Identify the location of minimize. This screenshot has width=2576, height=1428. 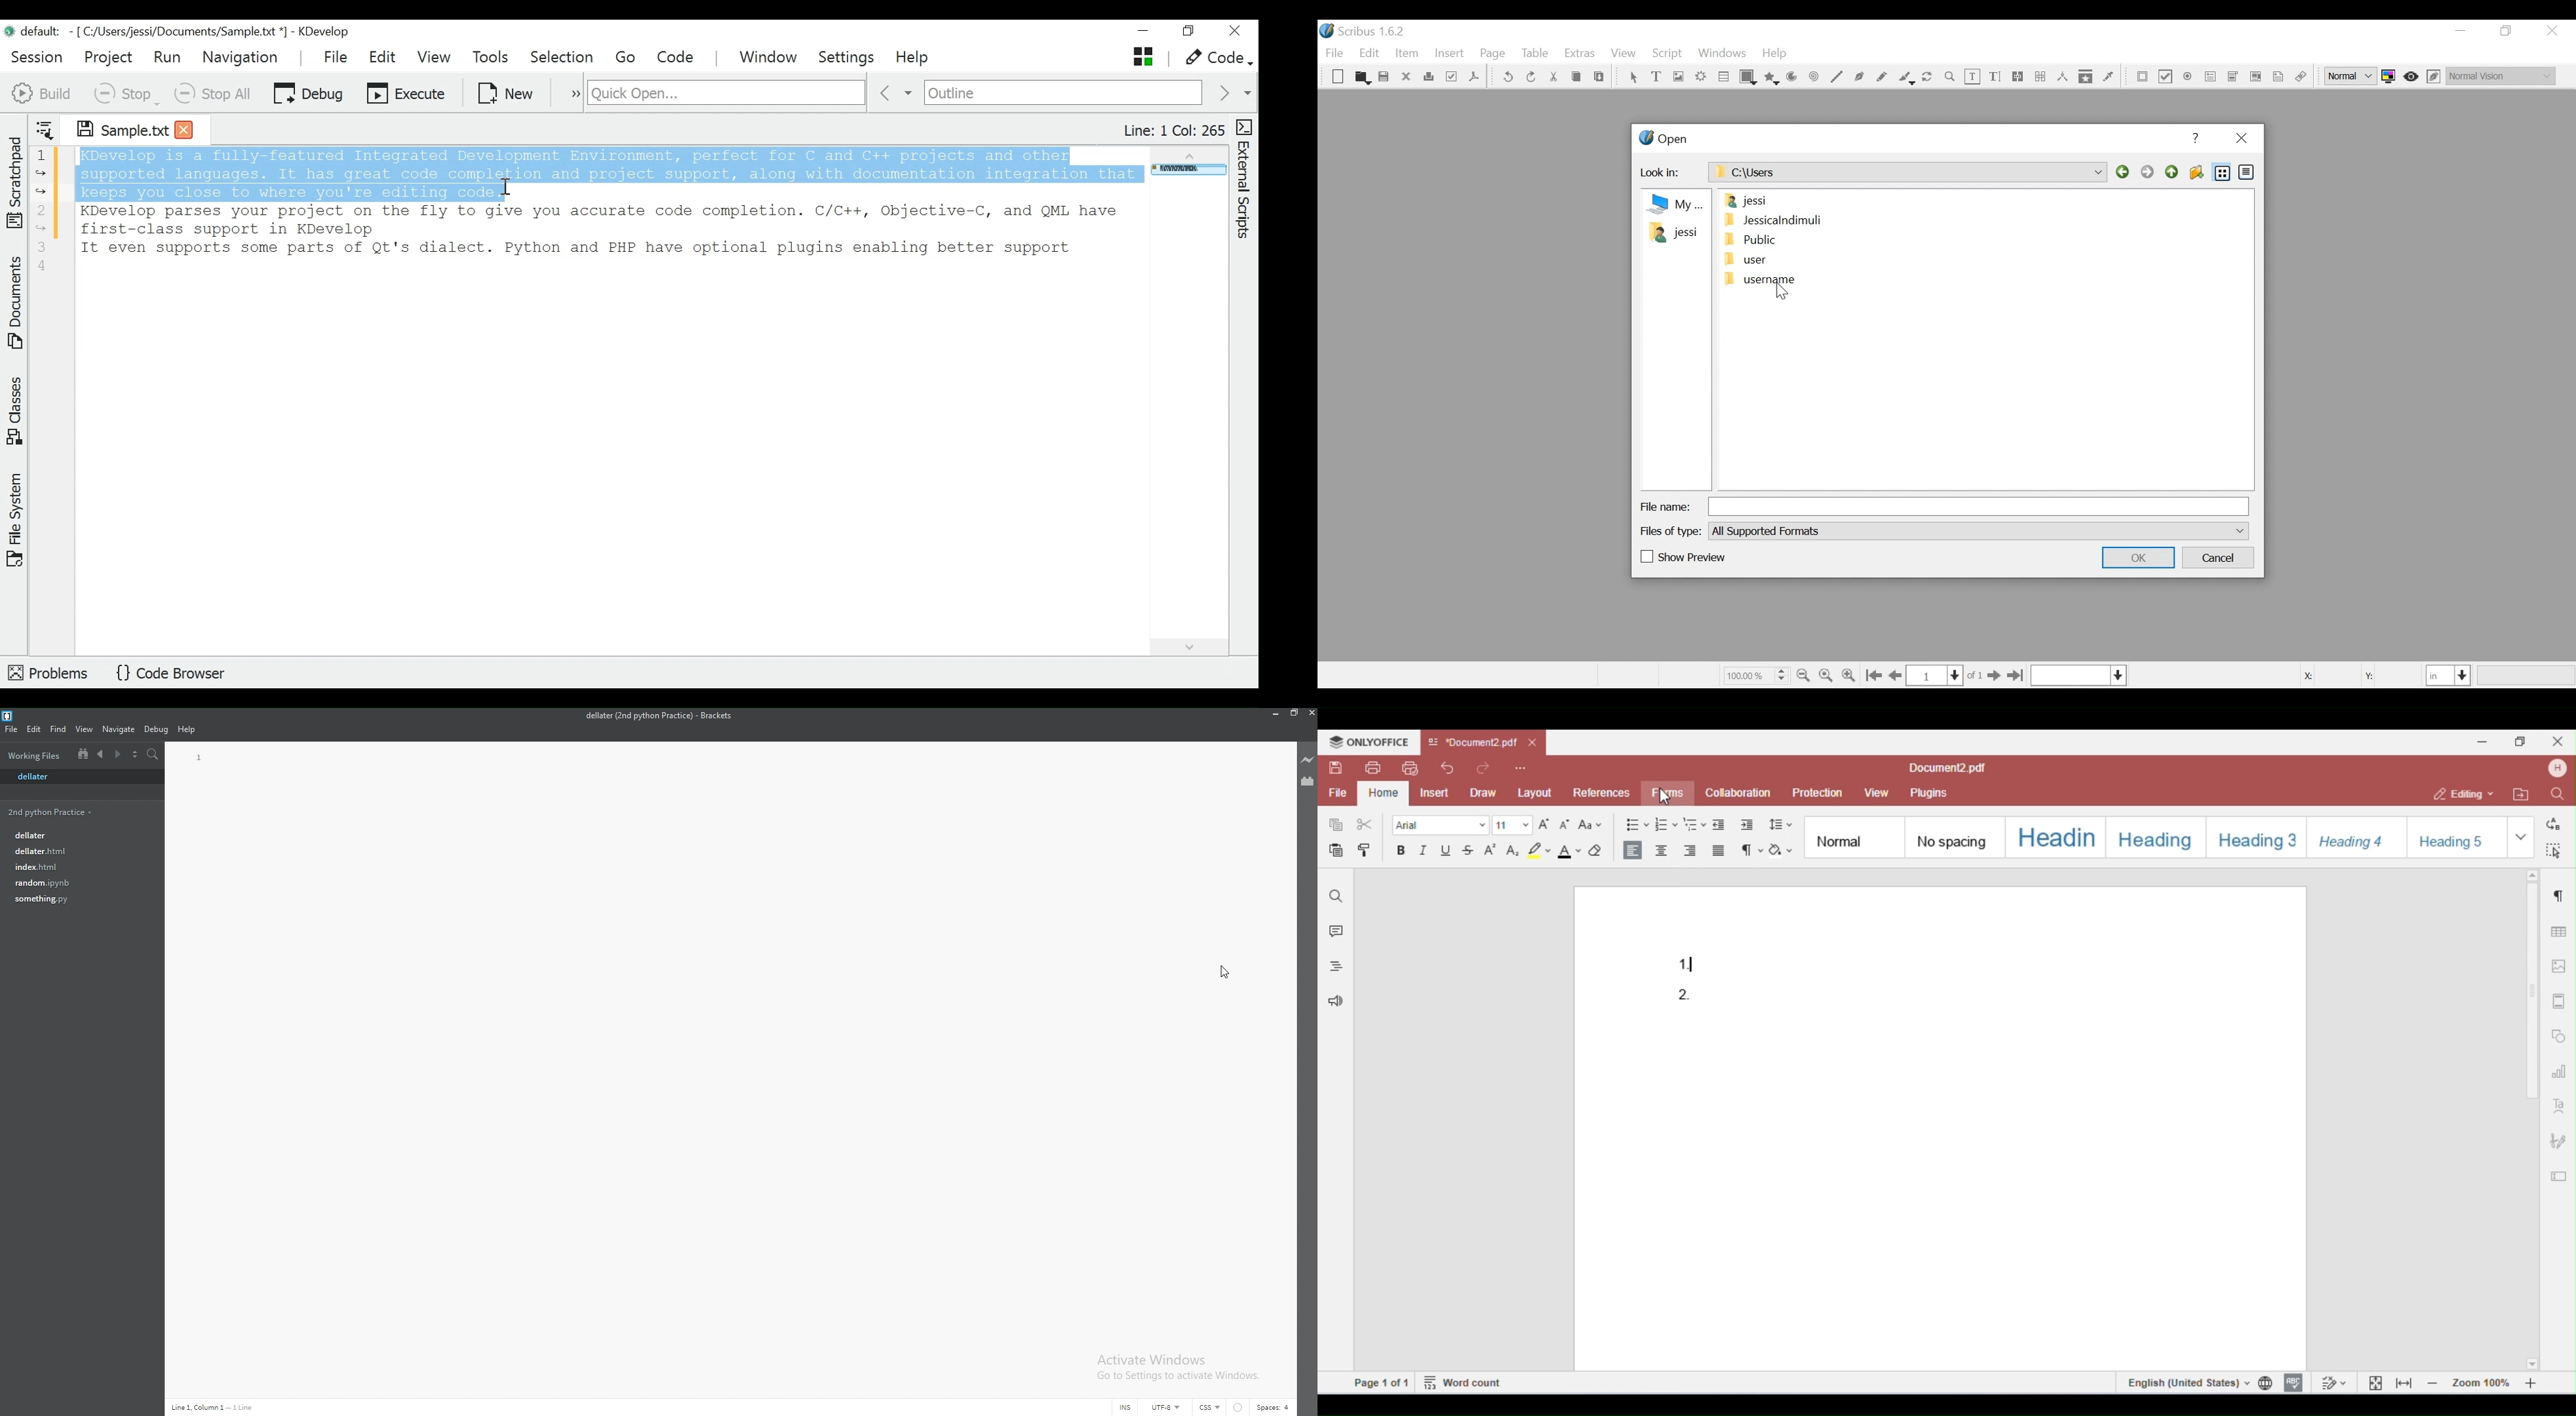
(1273, 713).